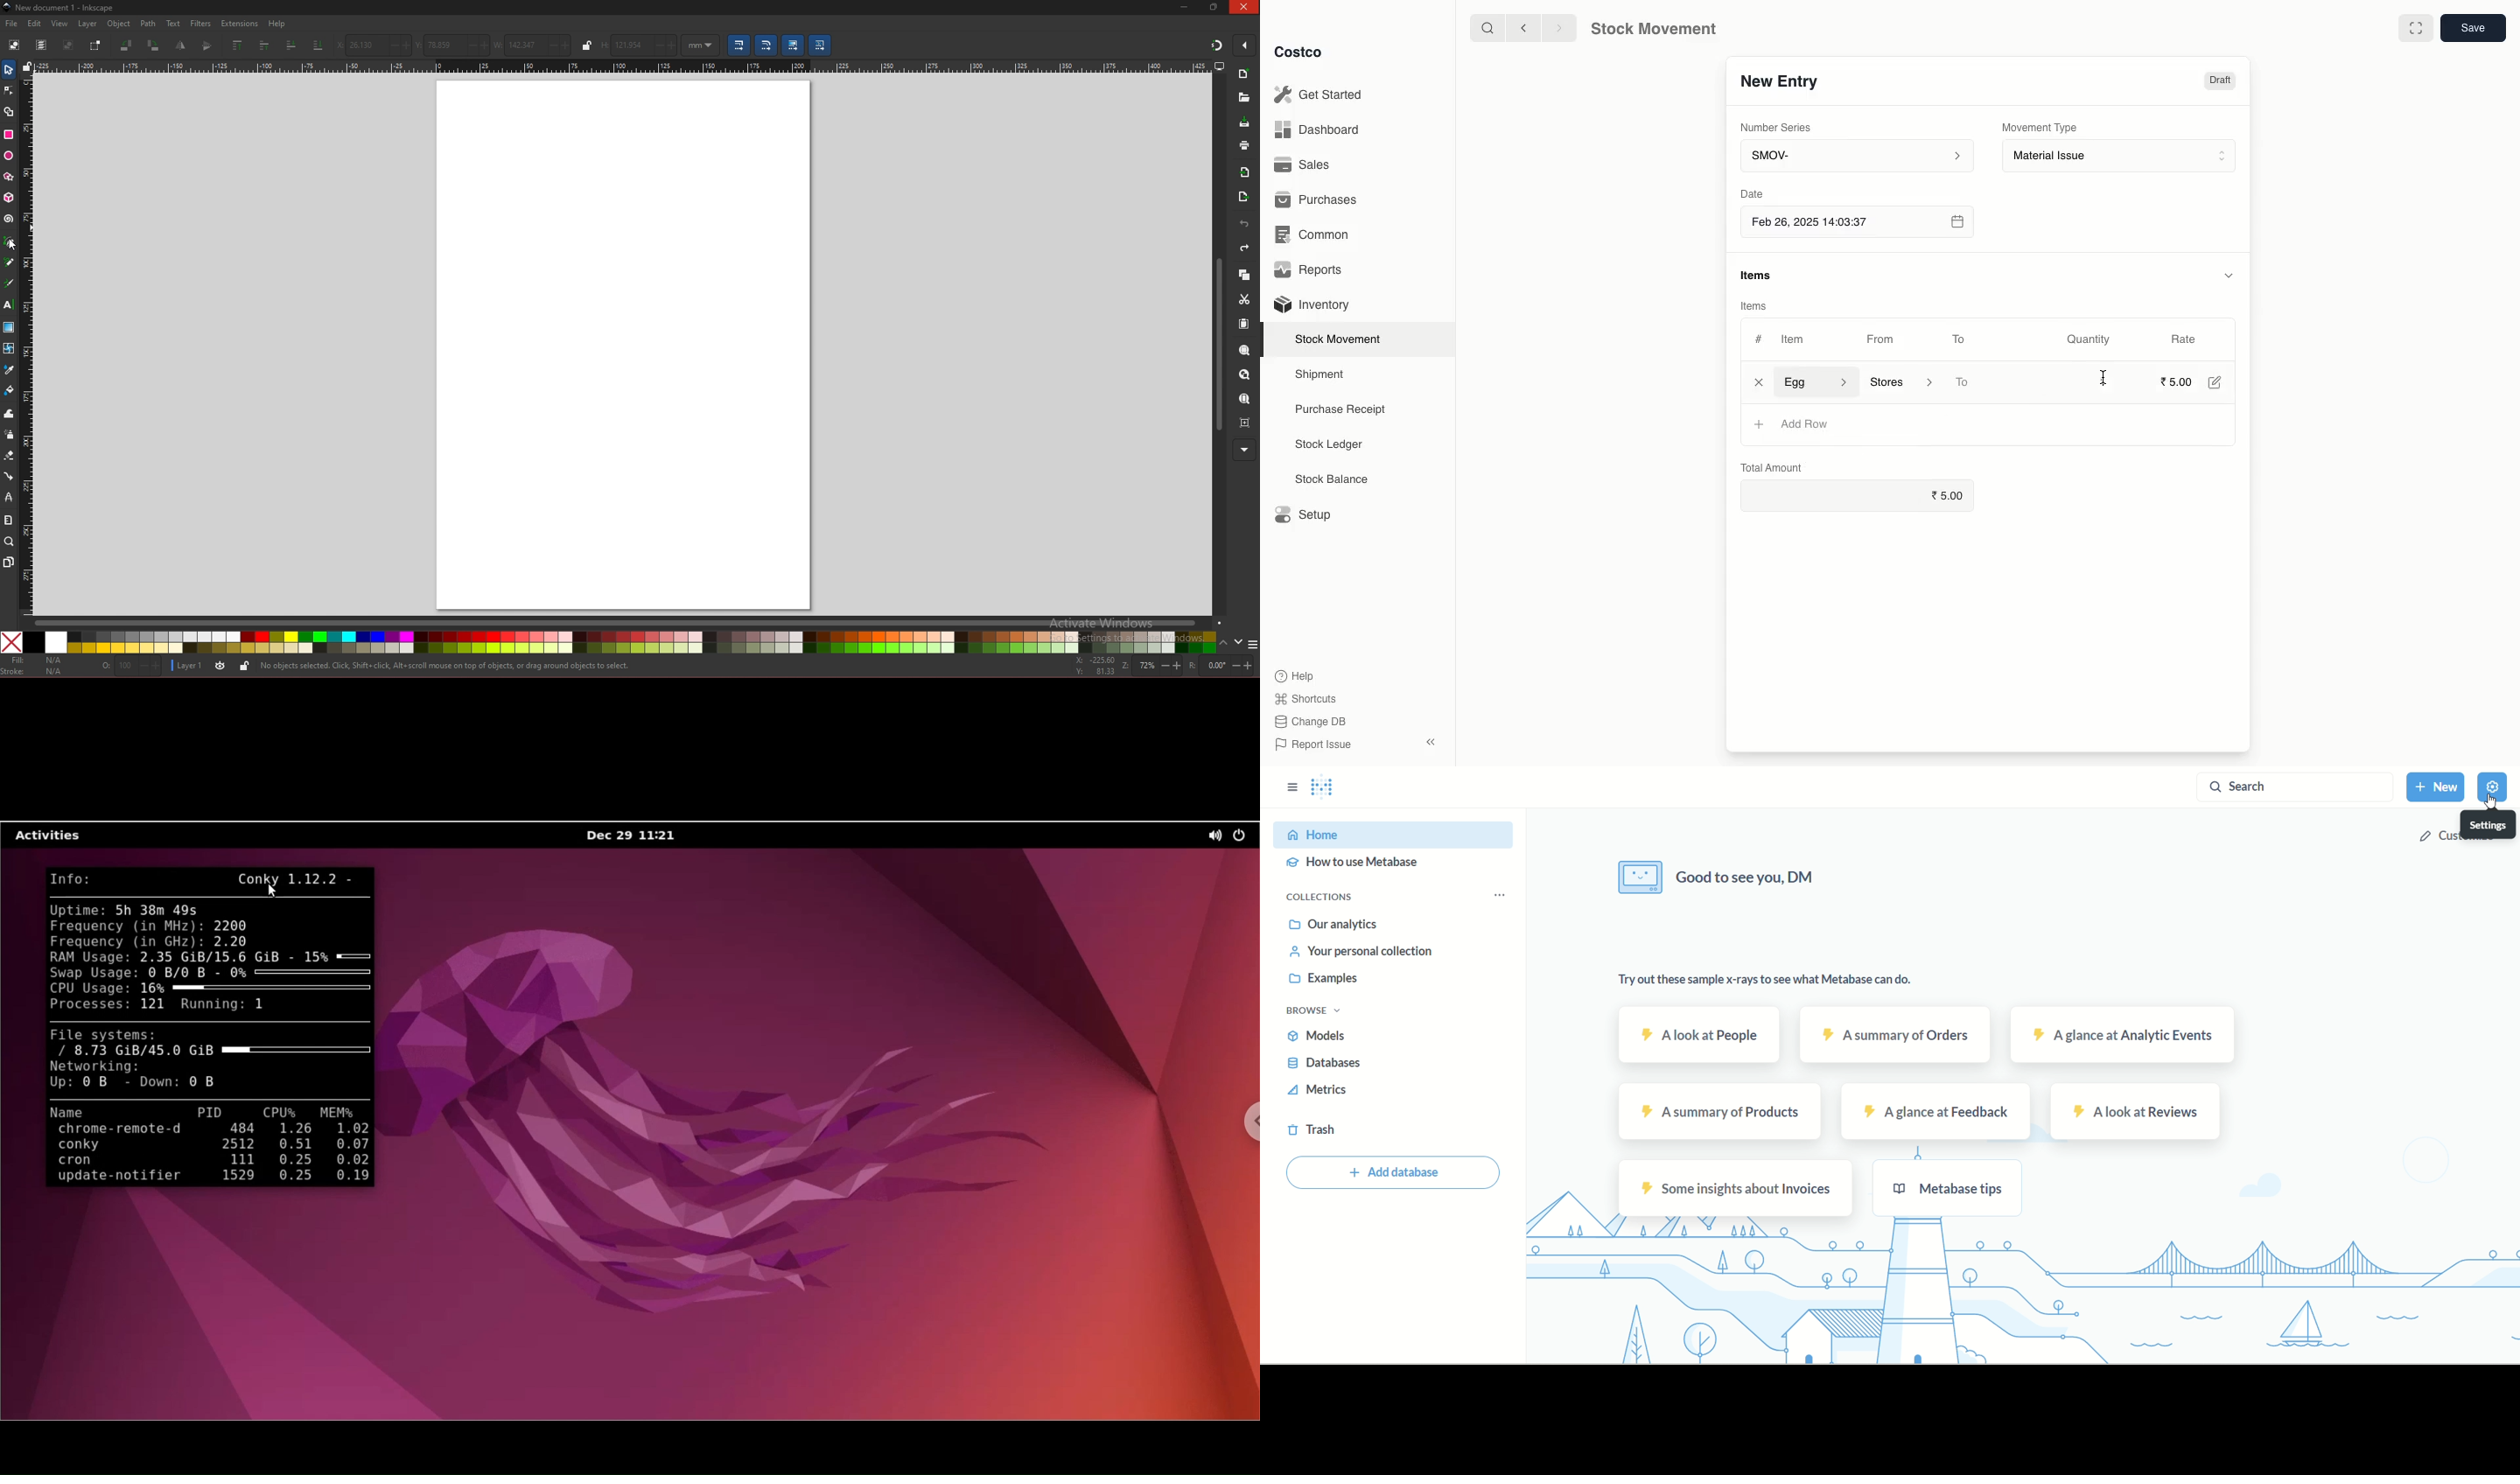 This screenshot has height=1484, width=2520. What do you see at coordinates (1650, 29) in the screenshot?
I see `Stock Movement` at bounding box center [1650, 29].